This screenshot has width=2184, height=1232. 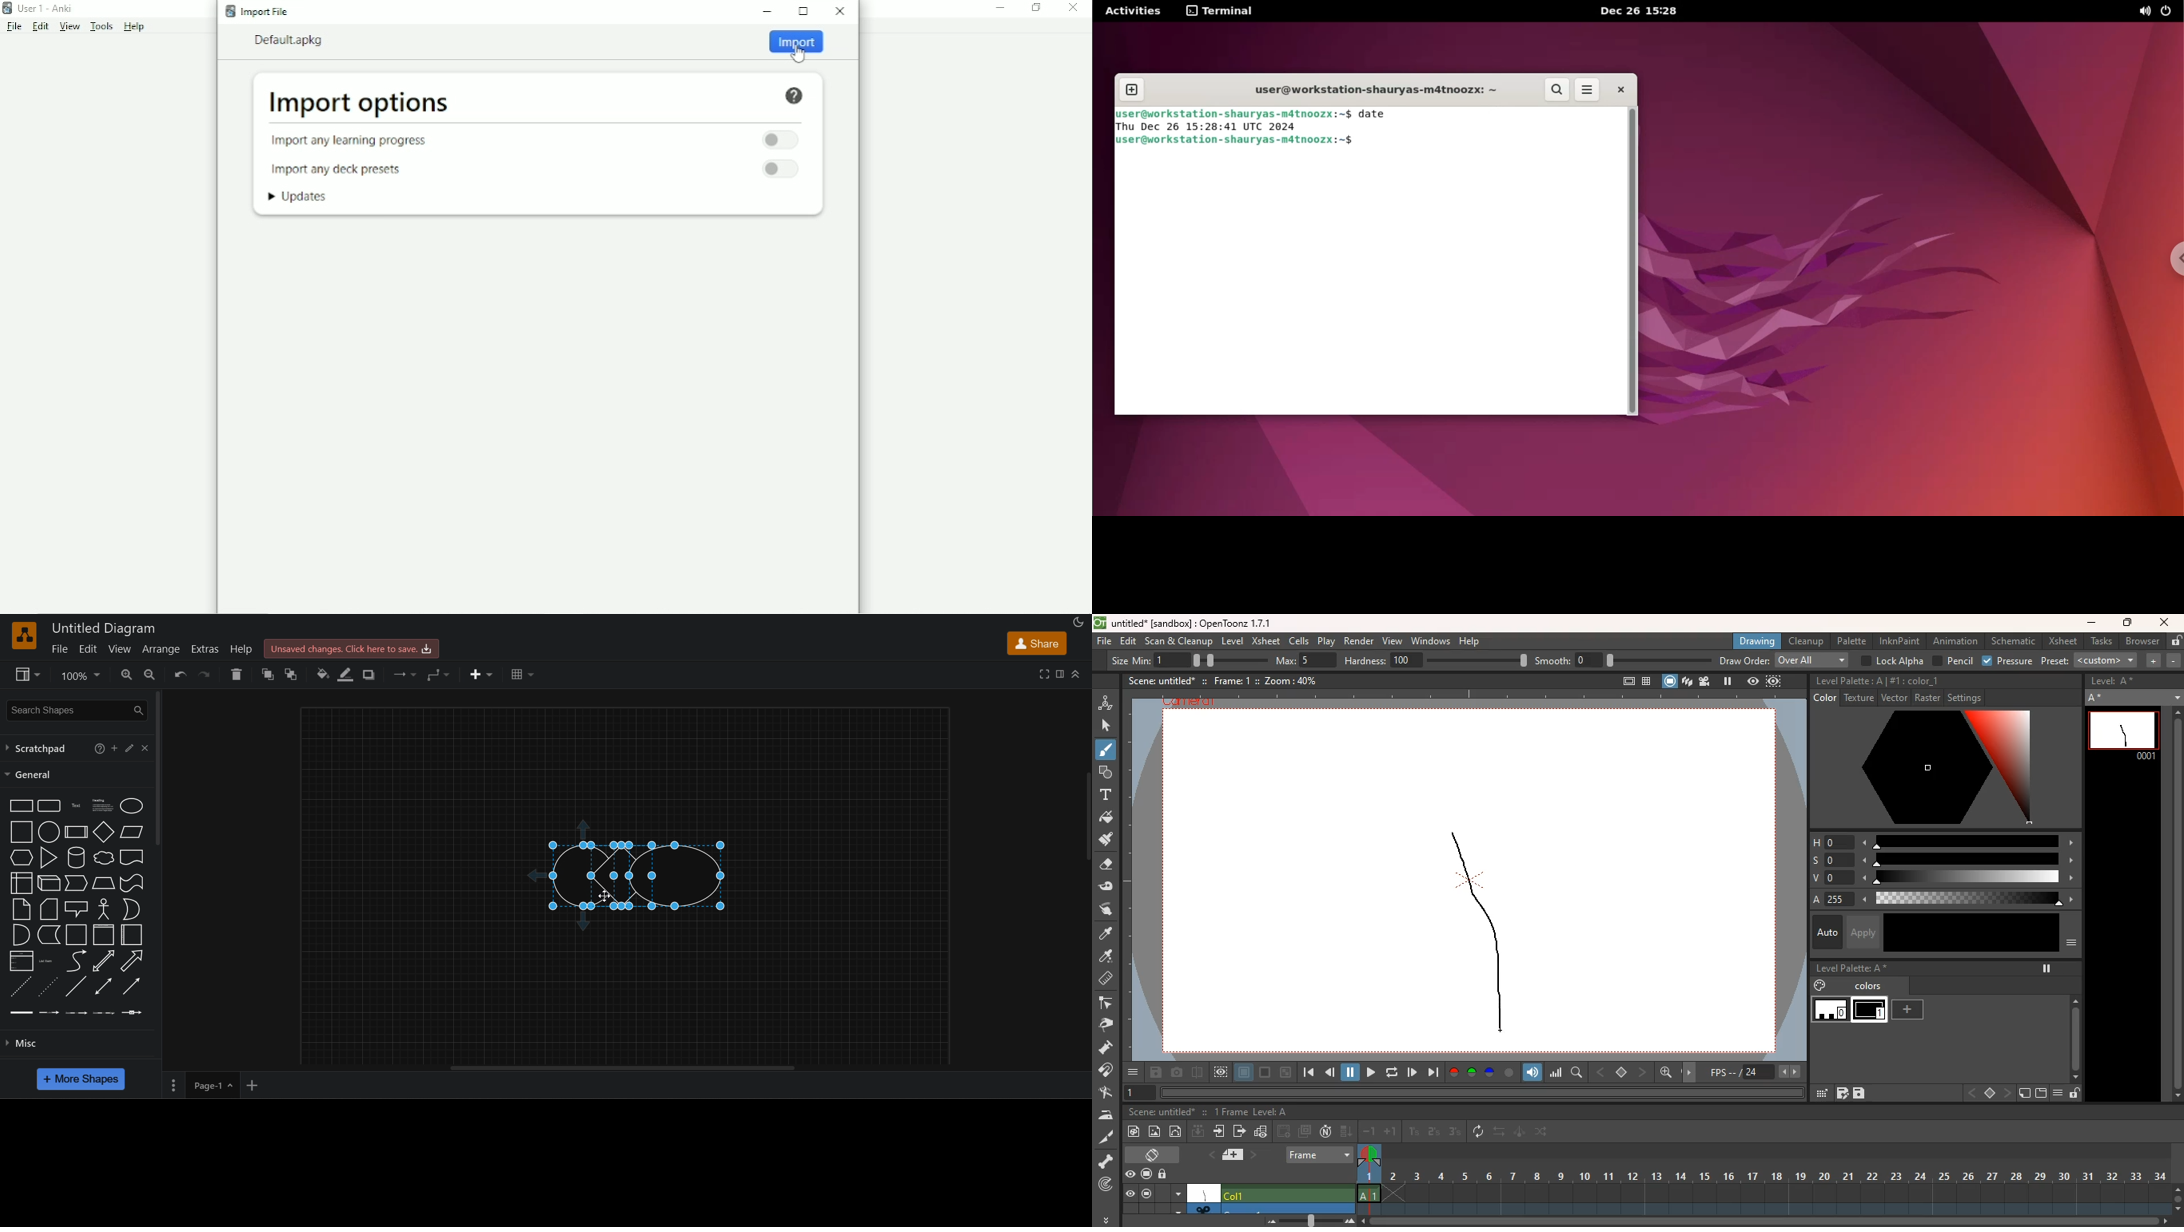 I want to click on render, so click(x=1357, y=642).